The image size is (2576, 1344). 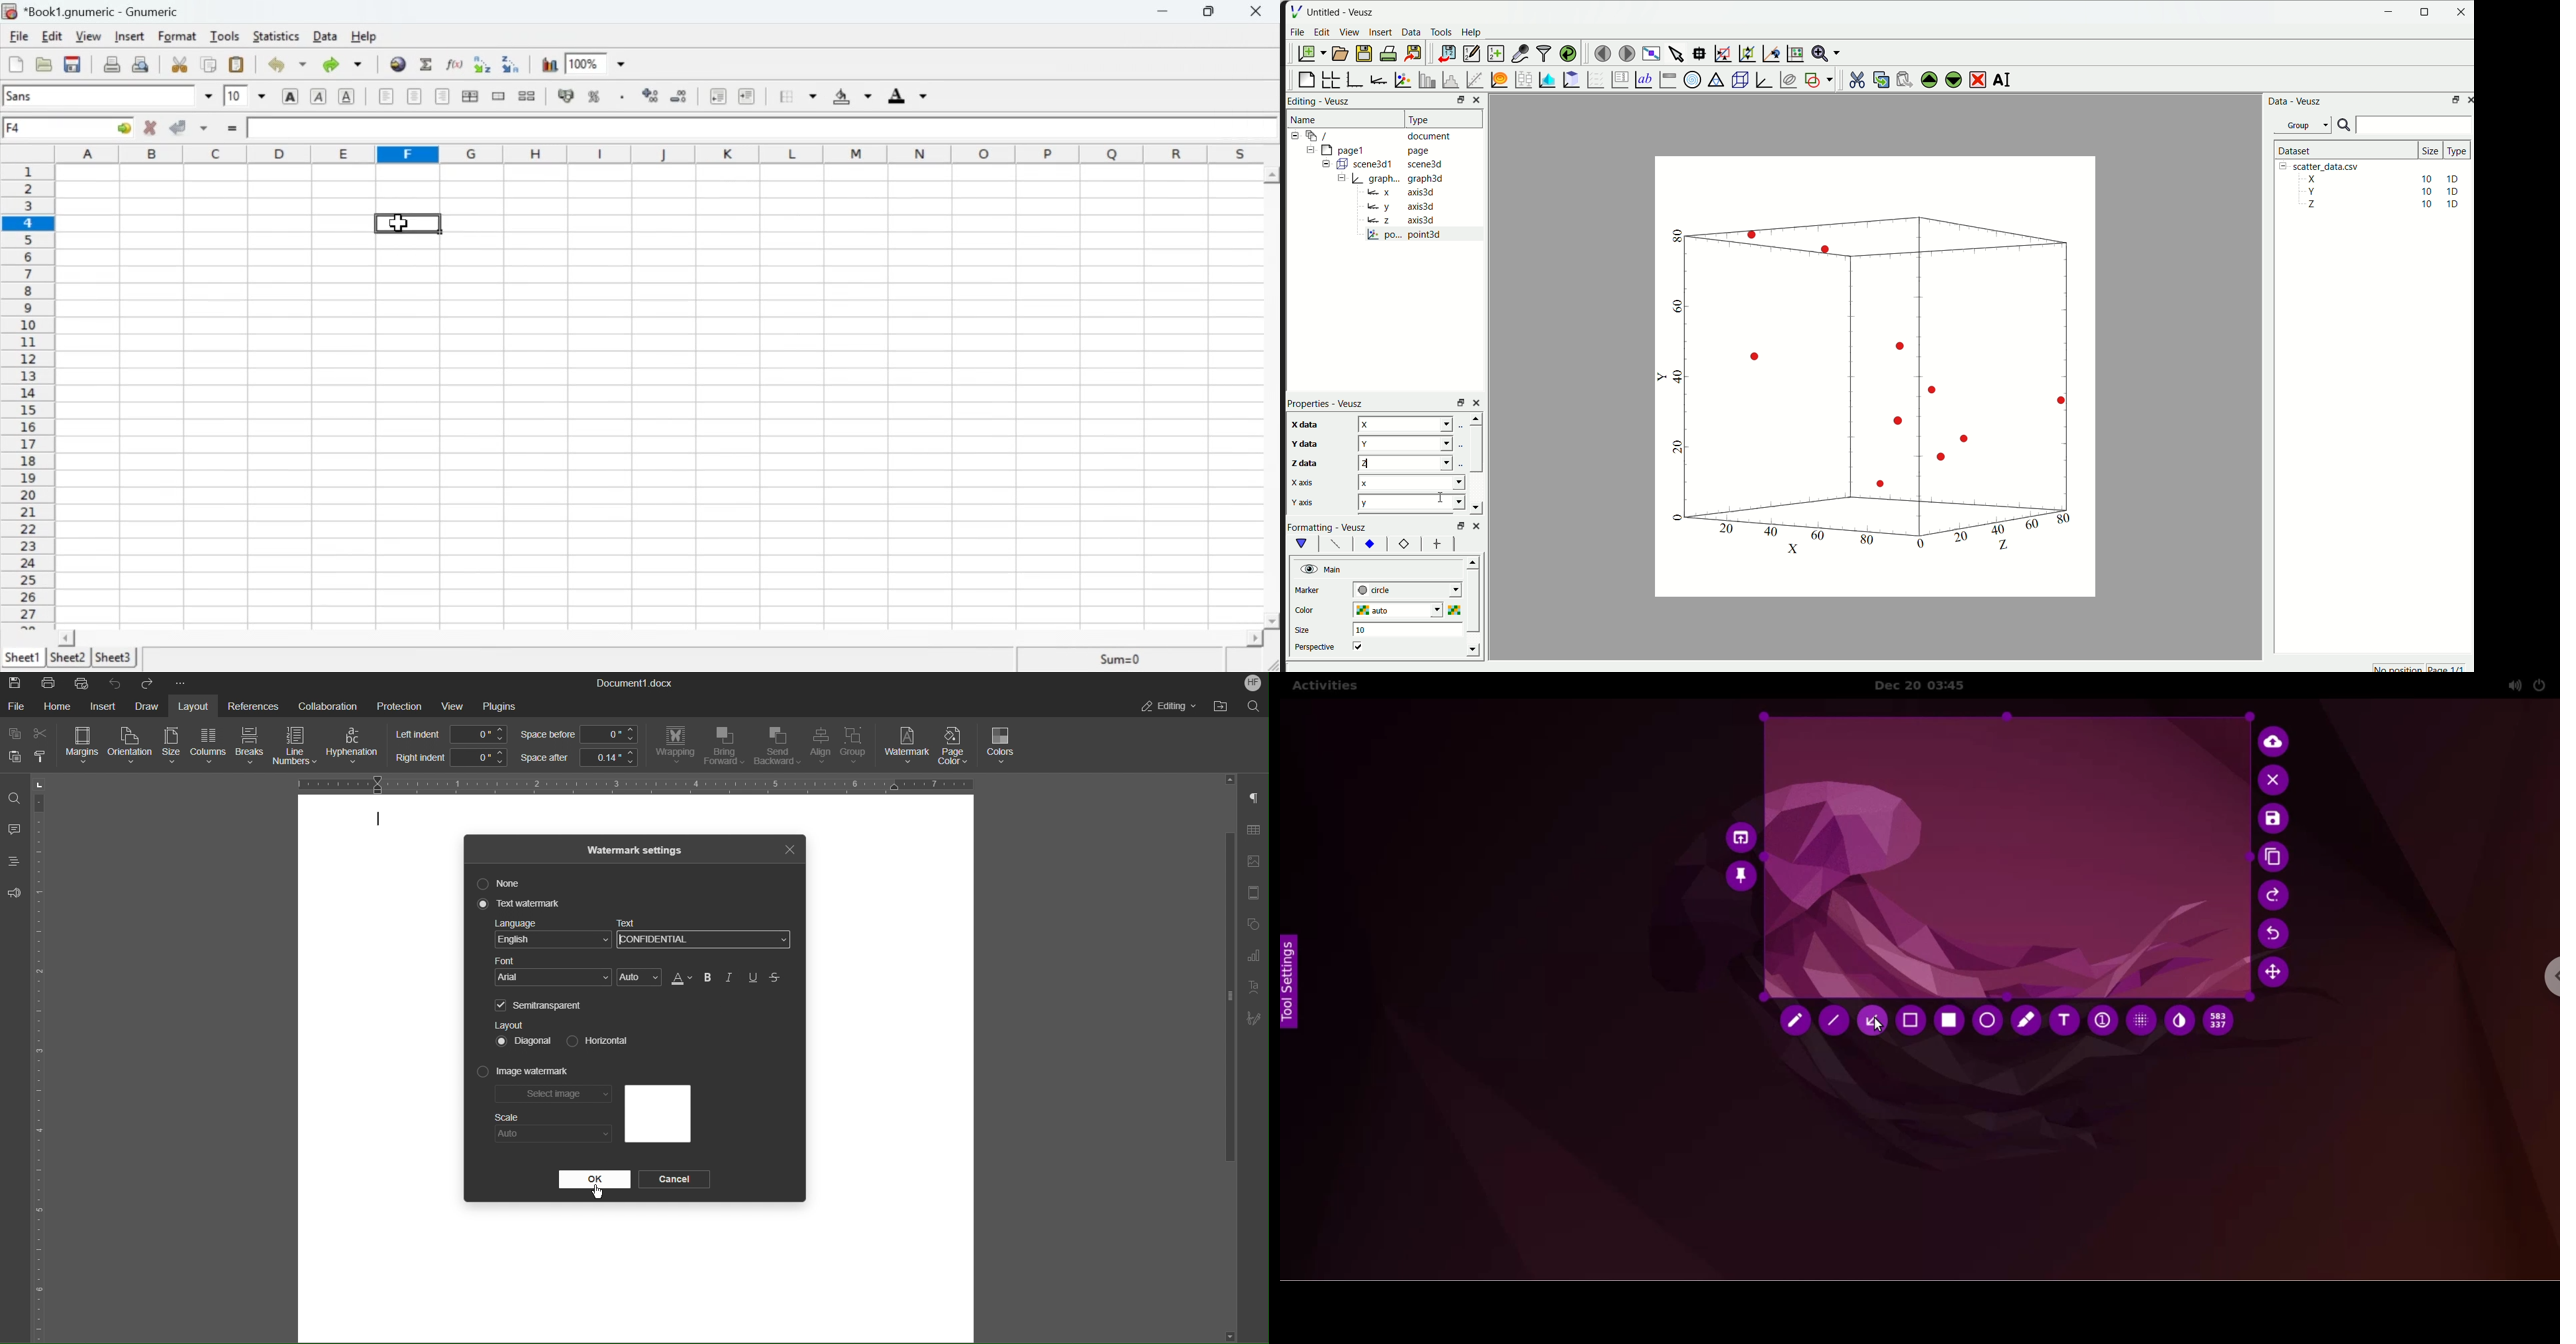 What do you see at coordinates (1370, 544) in the screenshot?
I see `xy` at bounding box center [1370, 544].